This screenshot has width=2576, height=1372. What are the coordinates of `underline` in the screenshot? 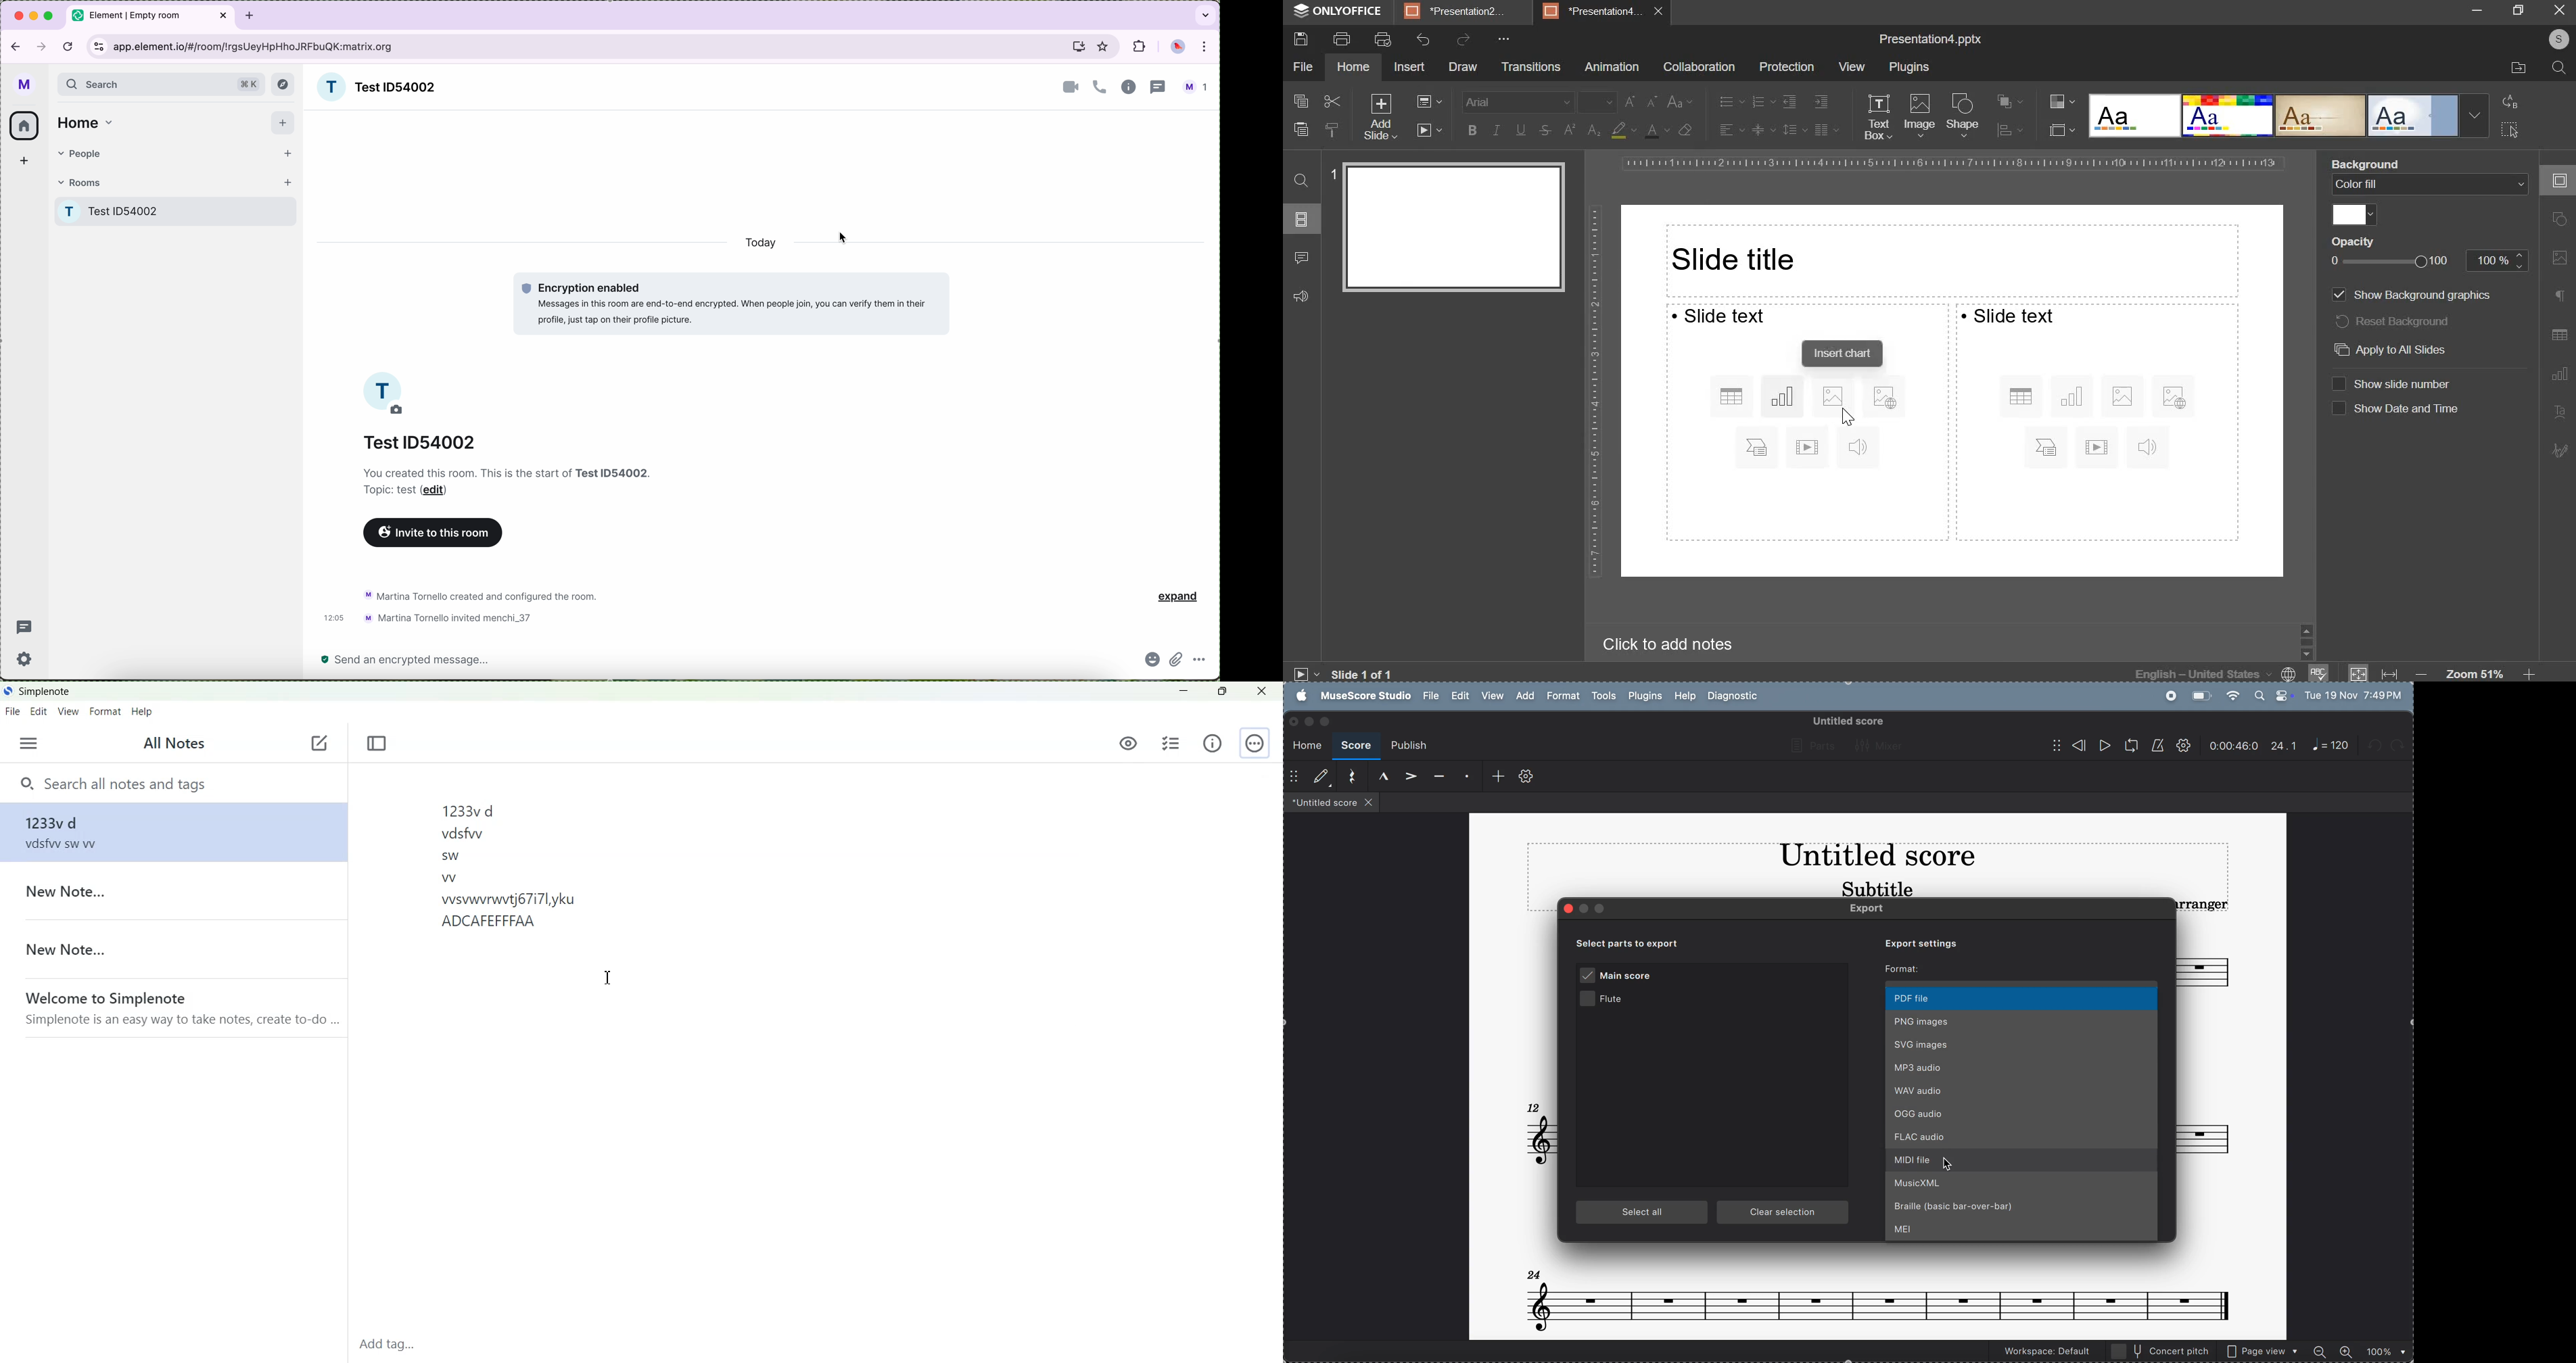 It's located at (1520, 129).